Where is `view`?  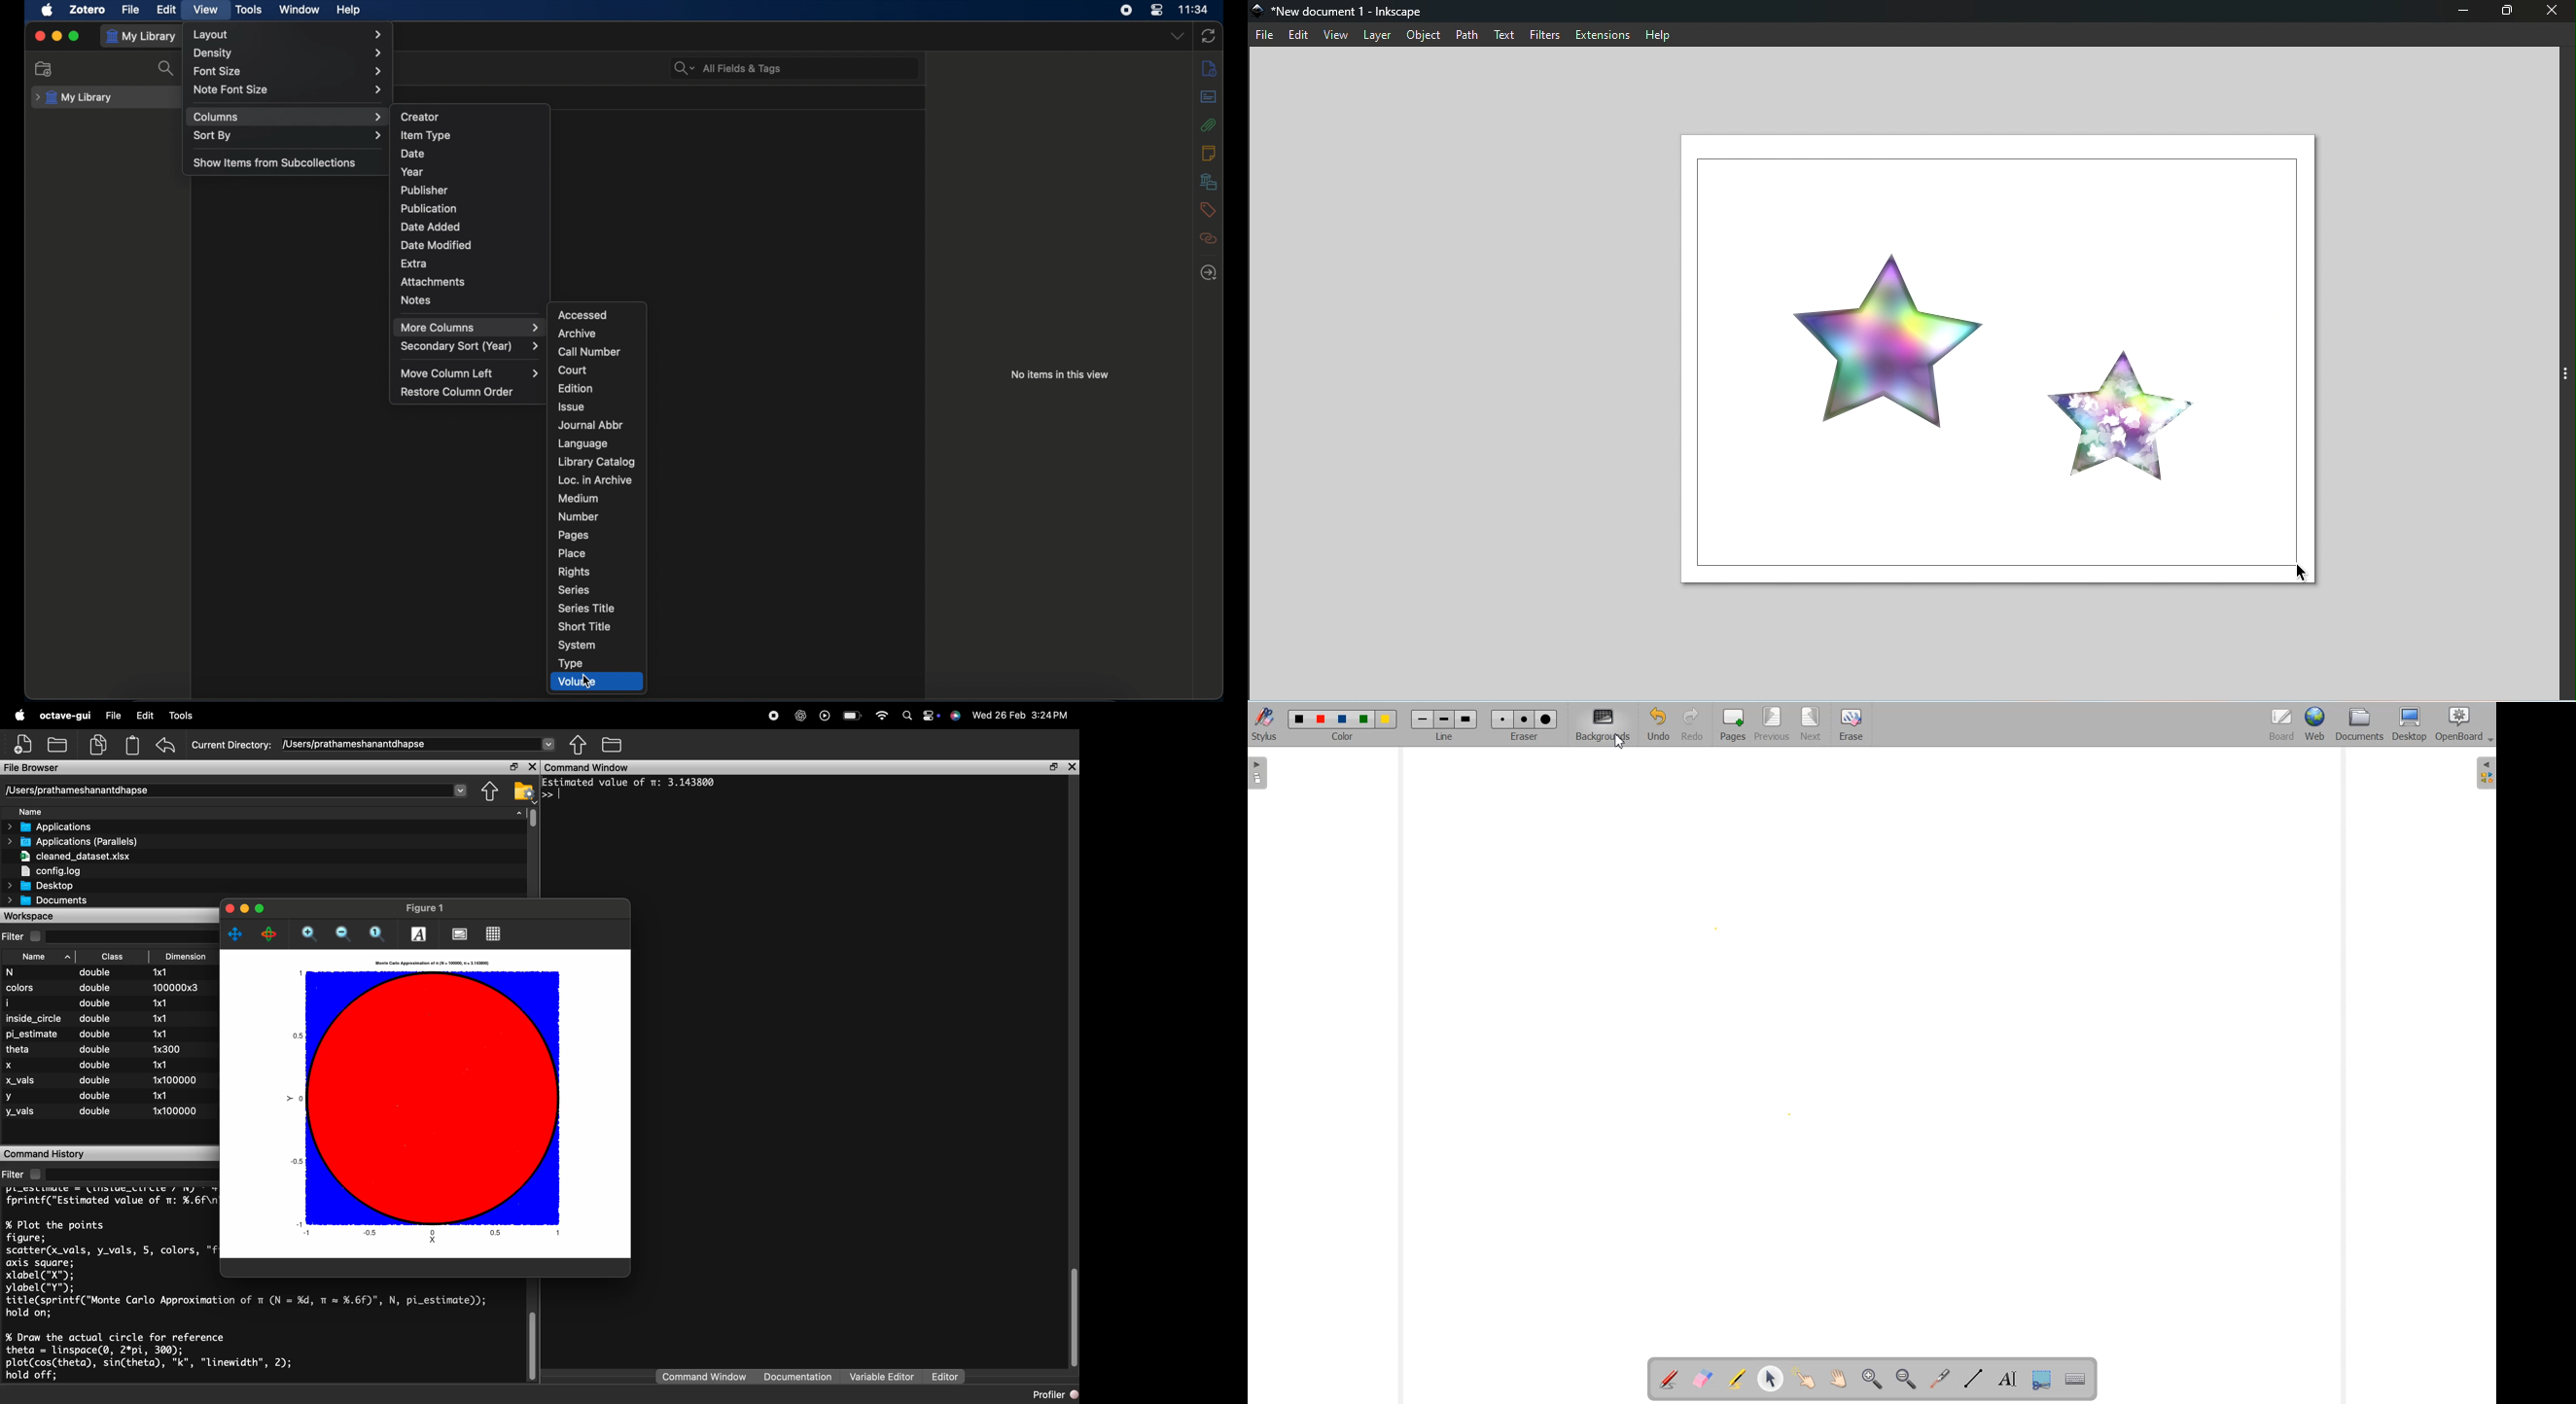 view is located at coordinates (206, 10).